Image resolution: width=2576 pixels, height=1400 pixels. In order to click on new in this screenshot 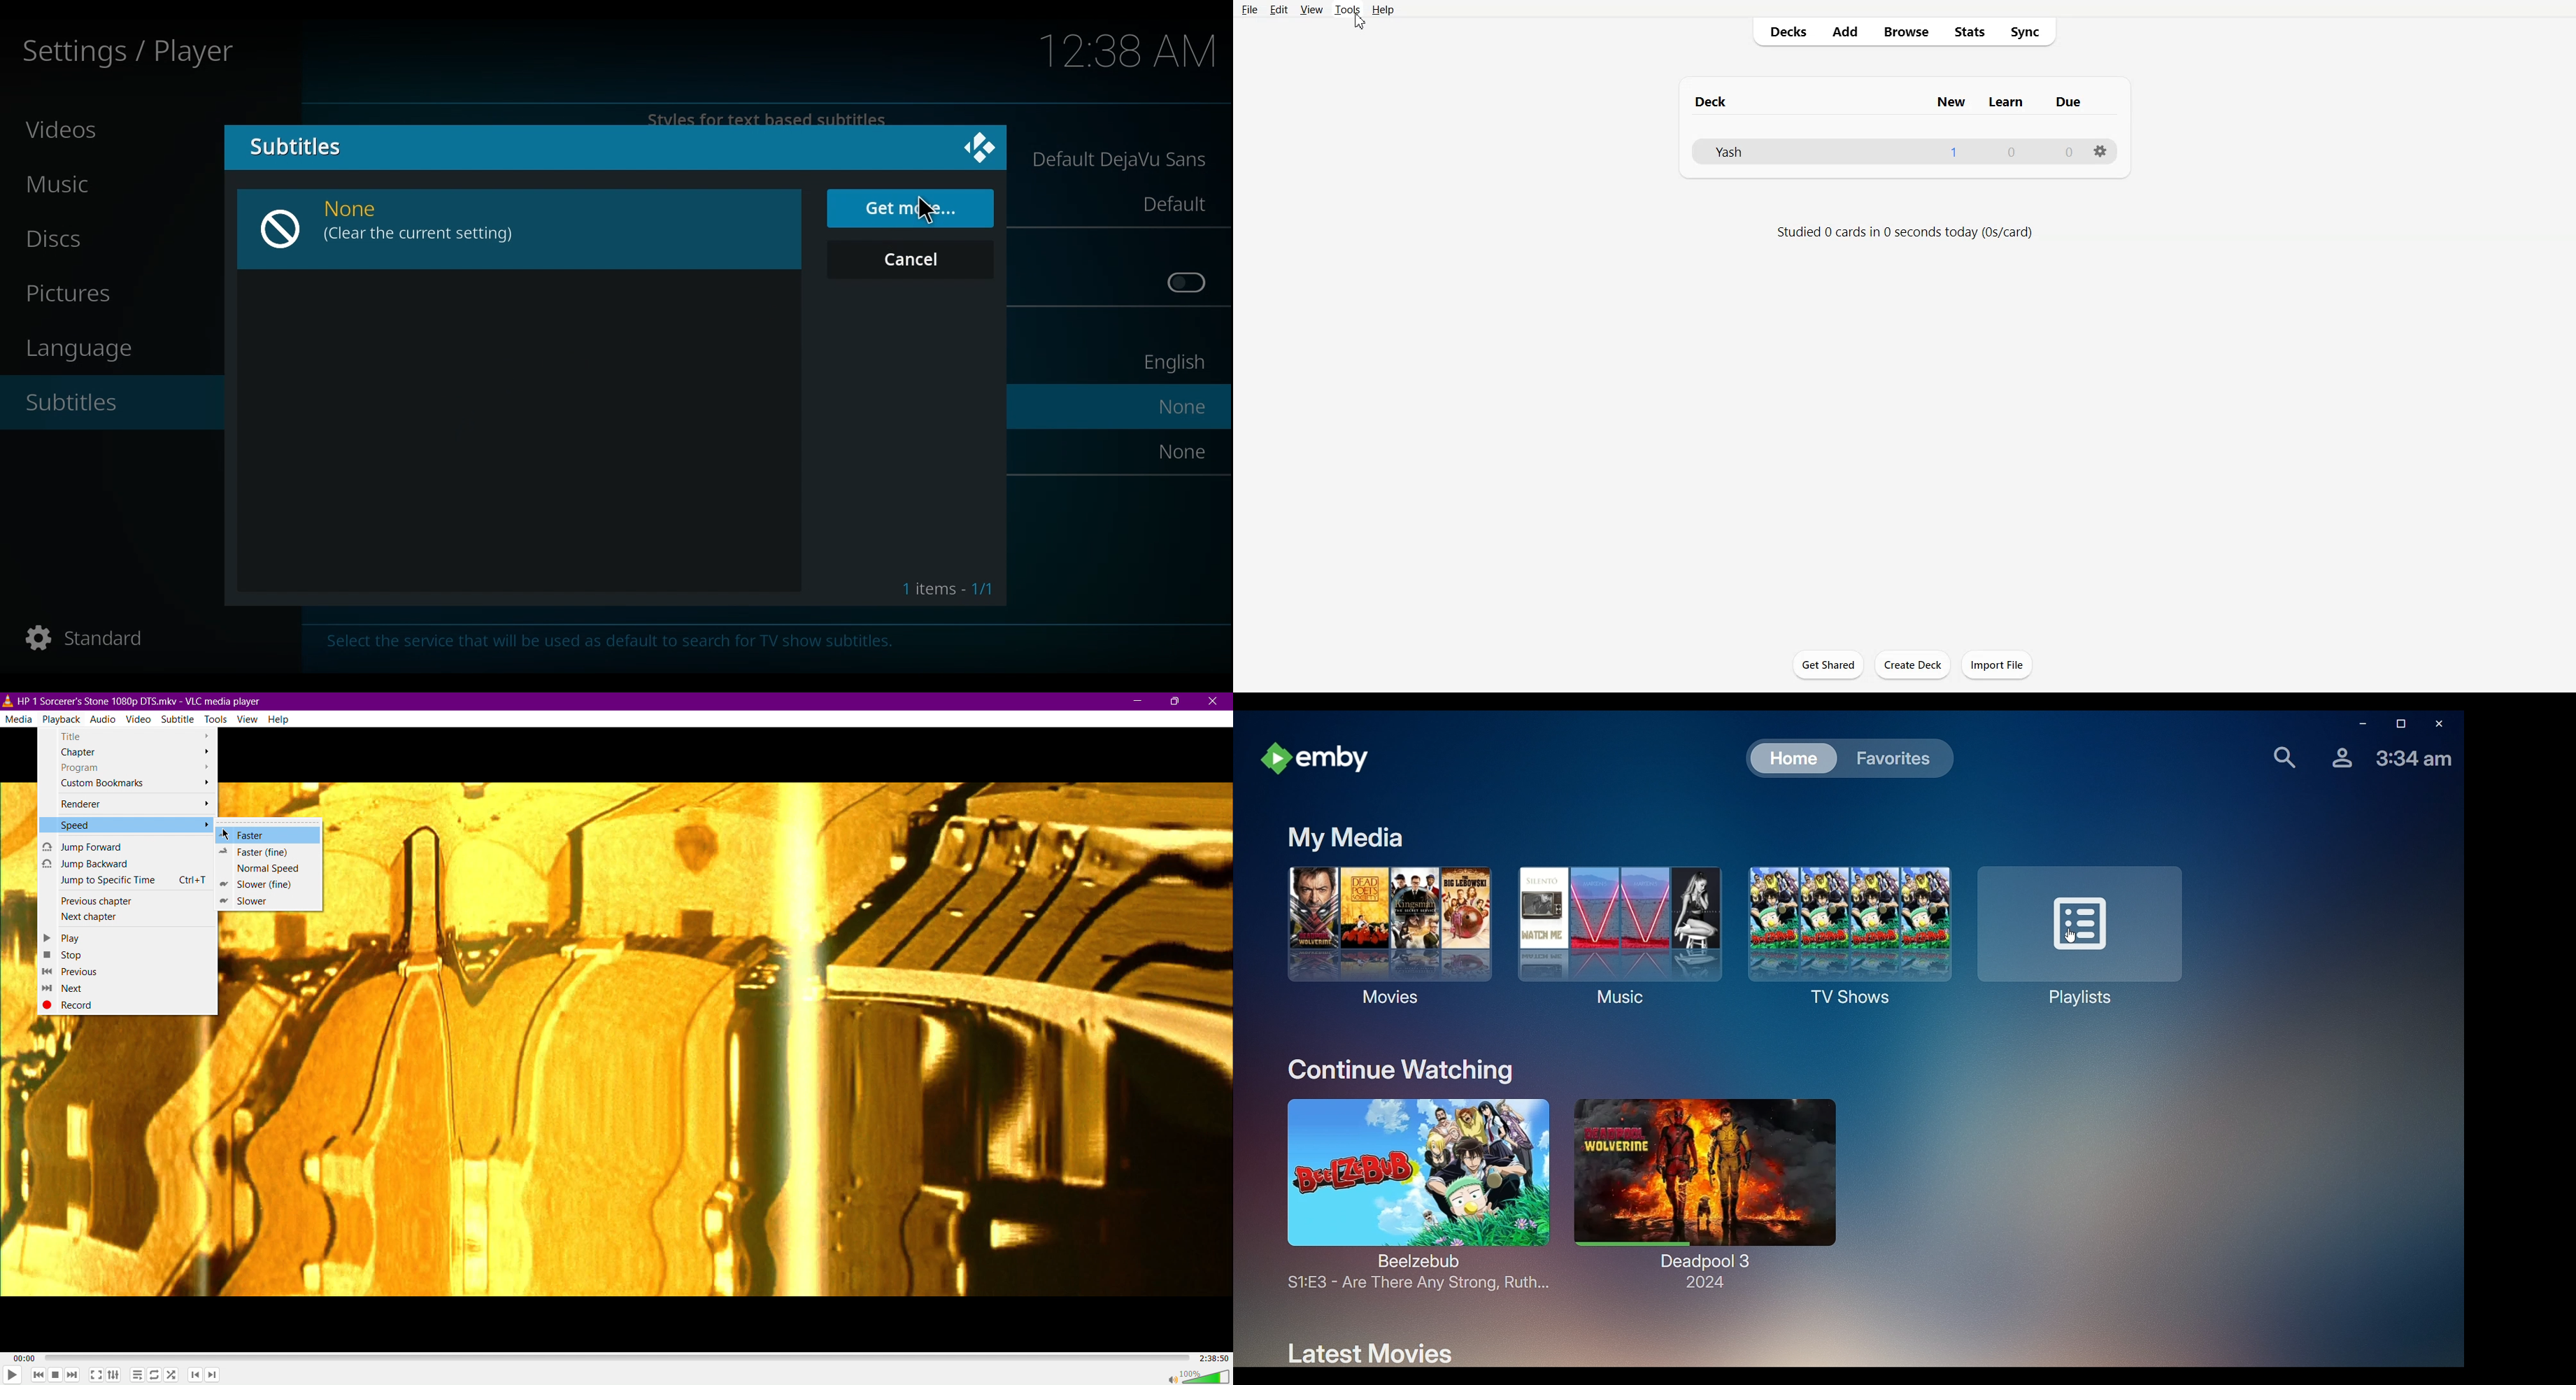, I will do `click(1953, 101)`.